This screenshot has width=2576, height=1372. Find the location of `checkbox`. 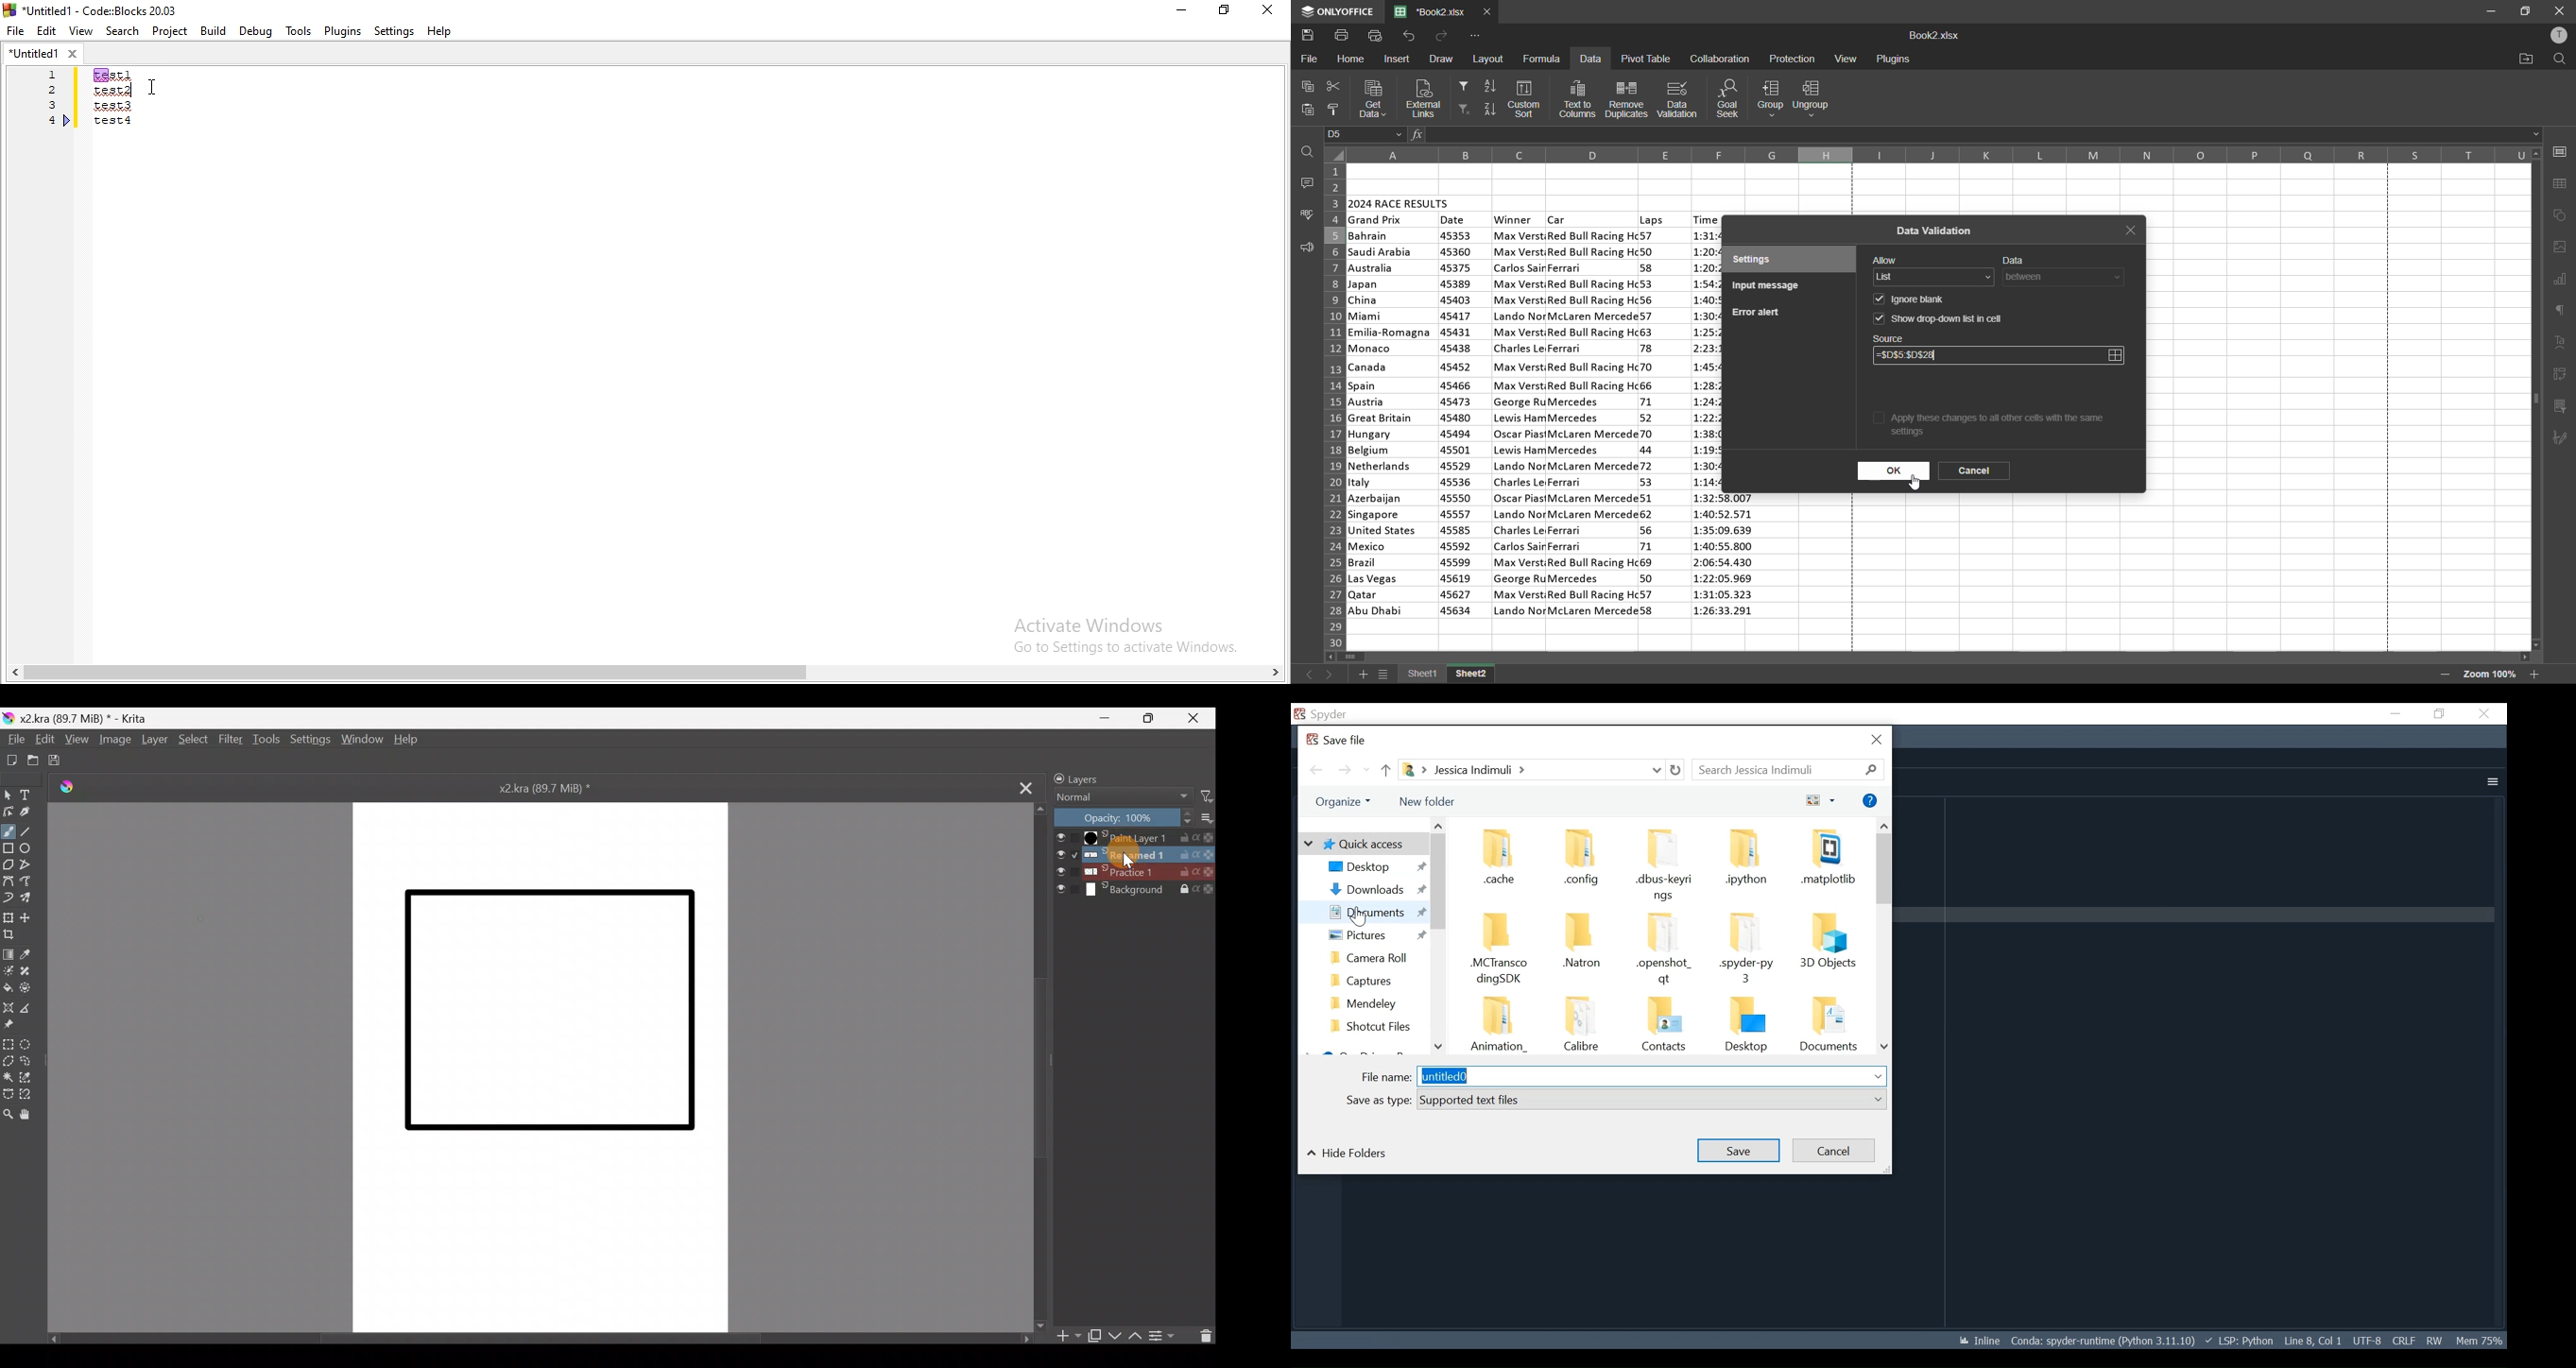

checkbox is located at coordinates (1877, 300).